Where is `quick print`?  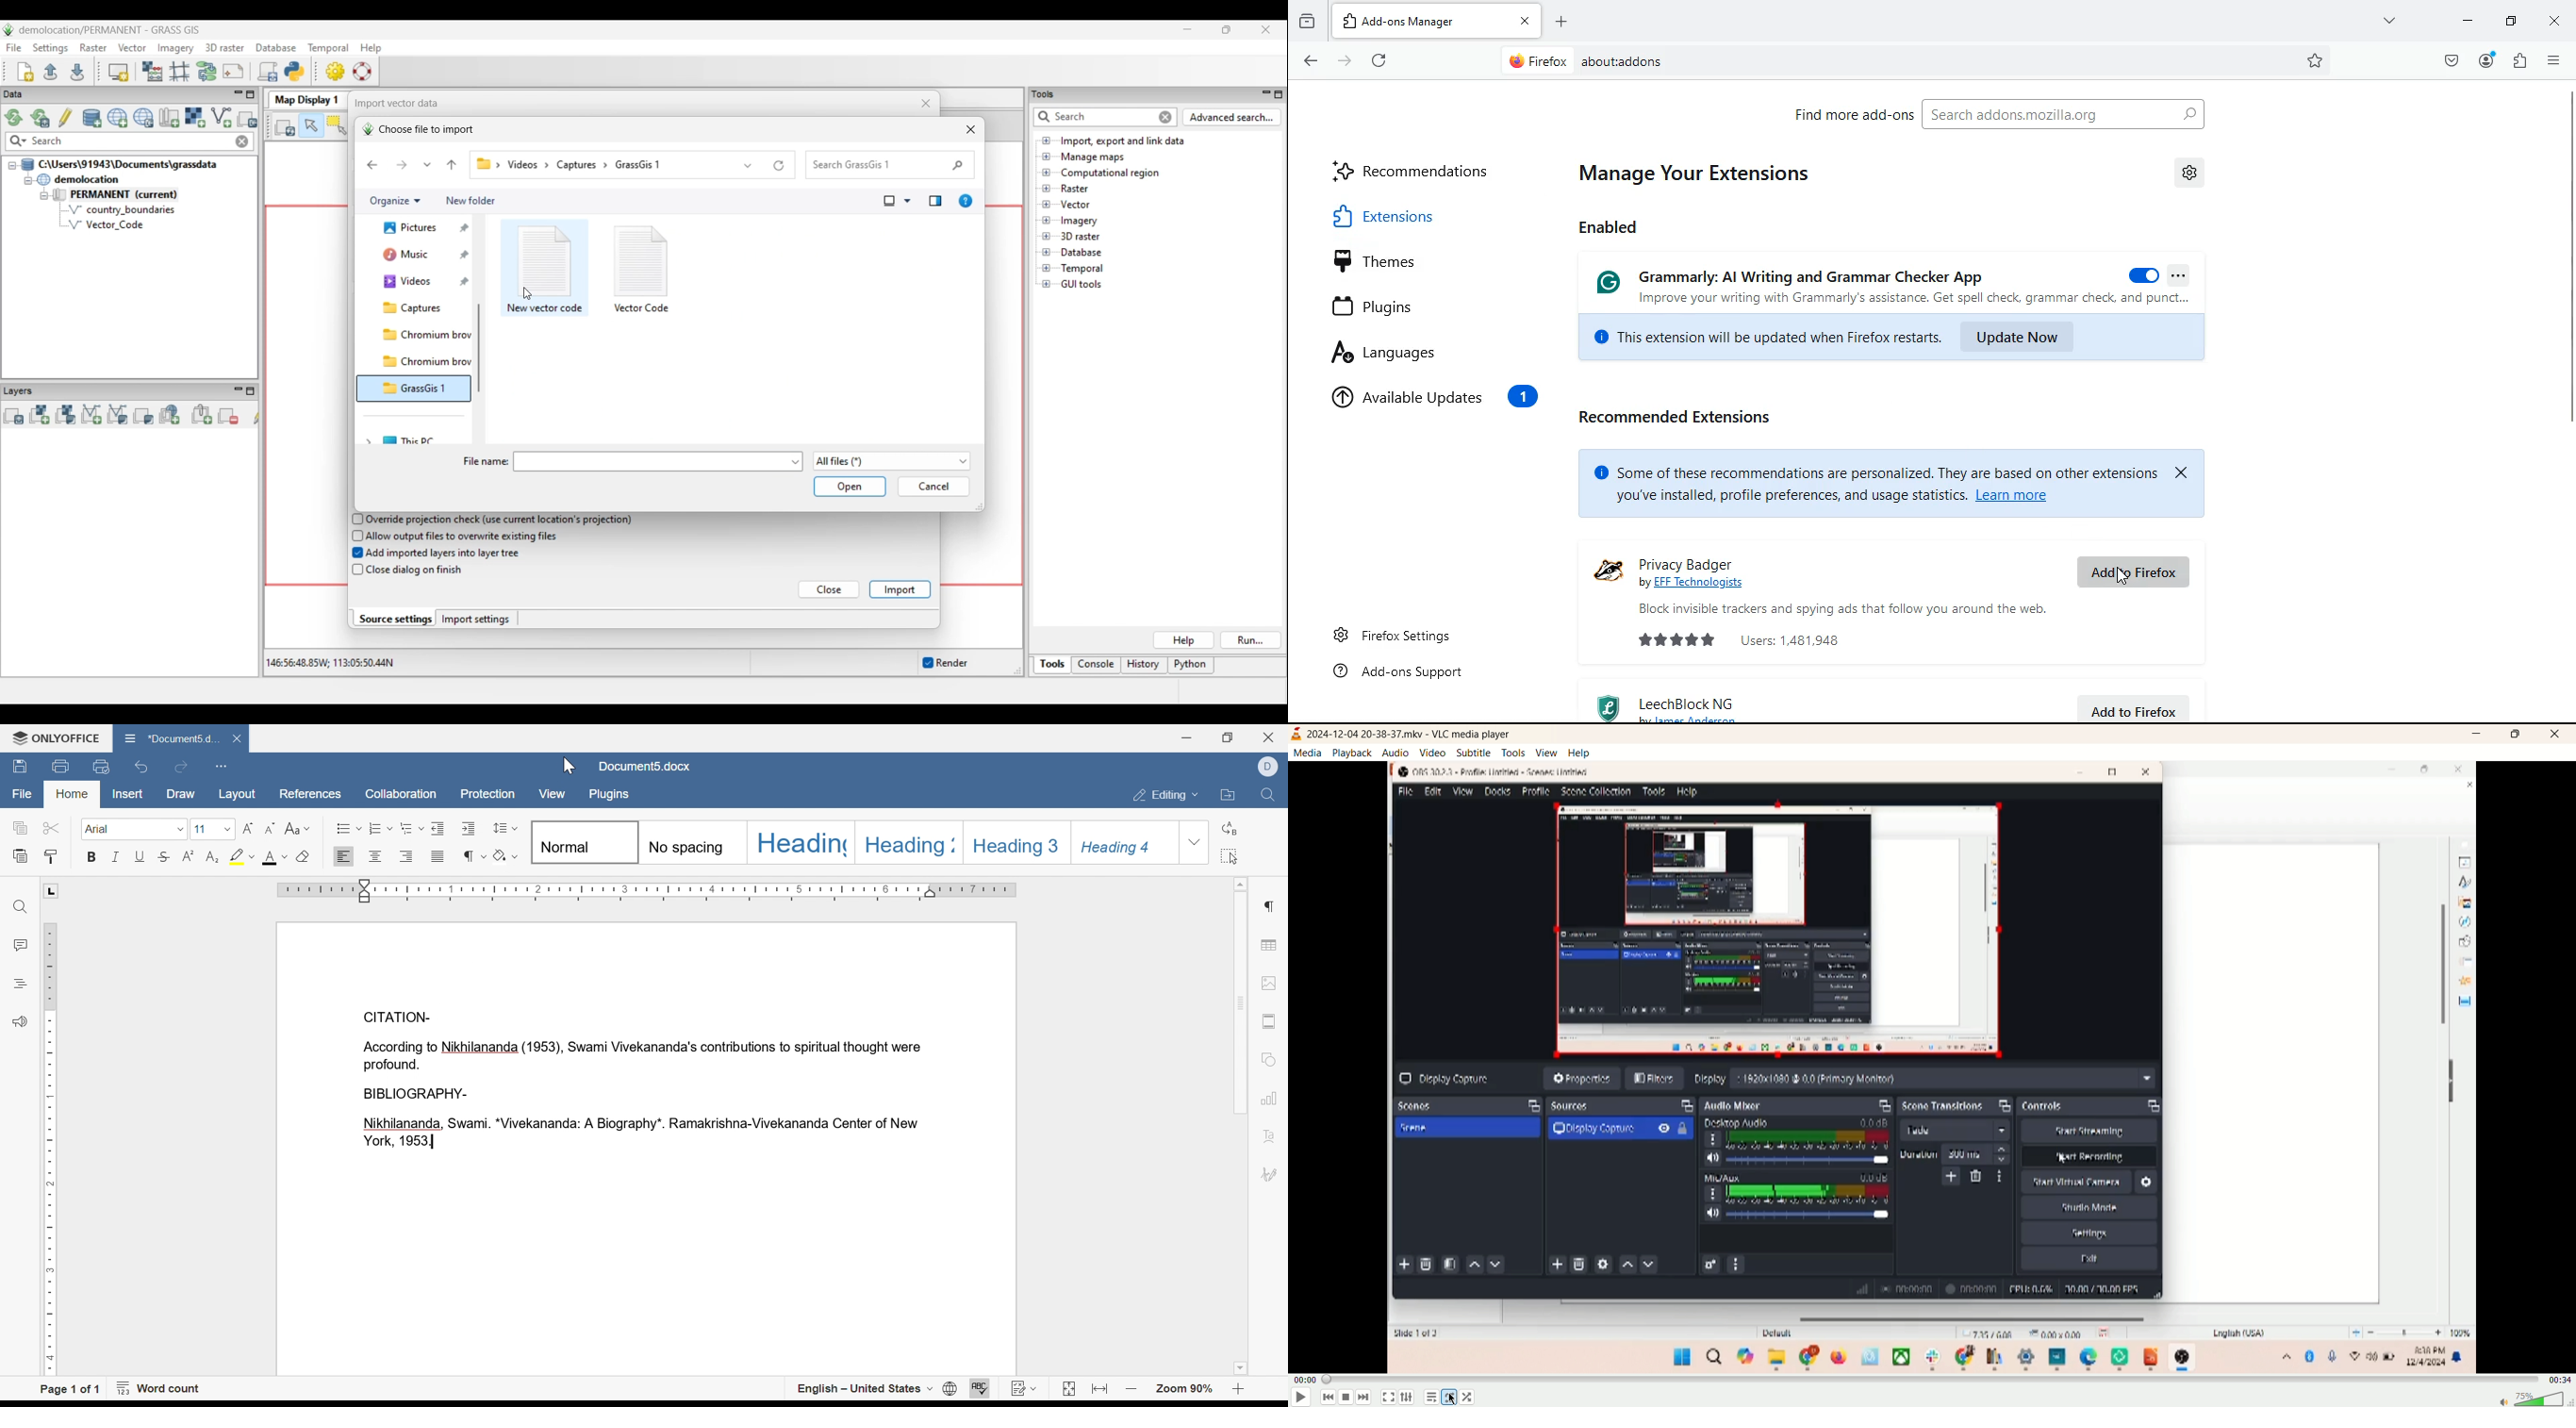 quick print is located at coordinates (99, 767).